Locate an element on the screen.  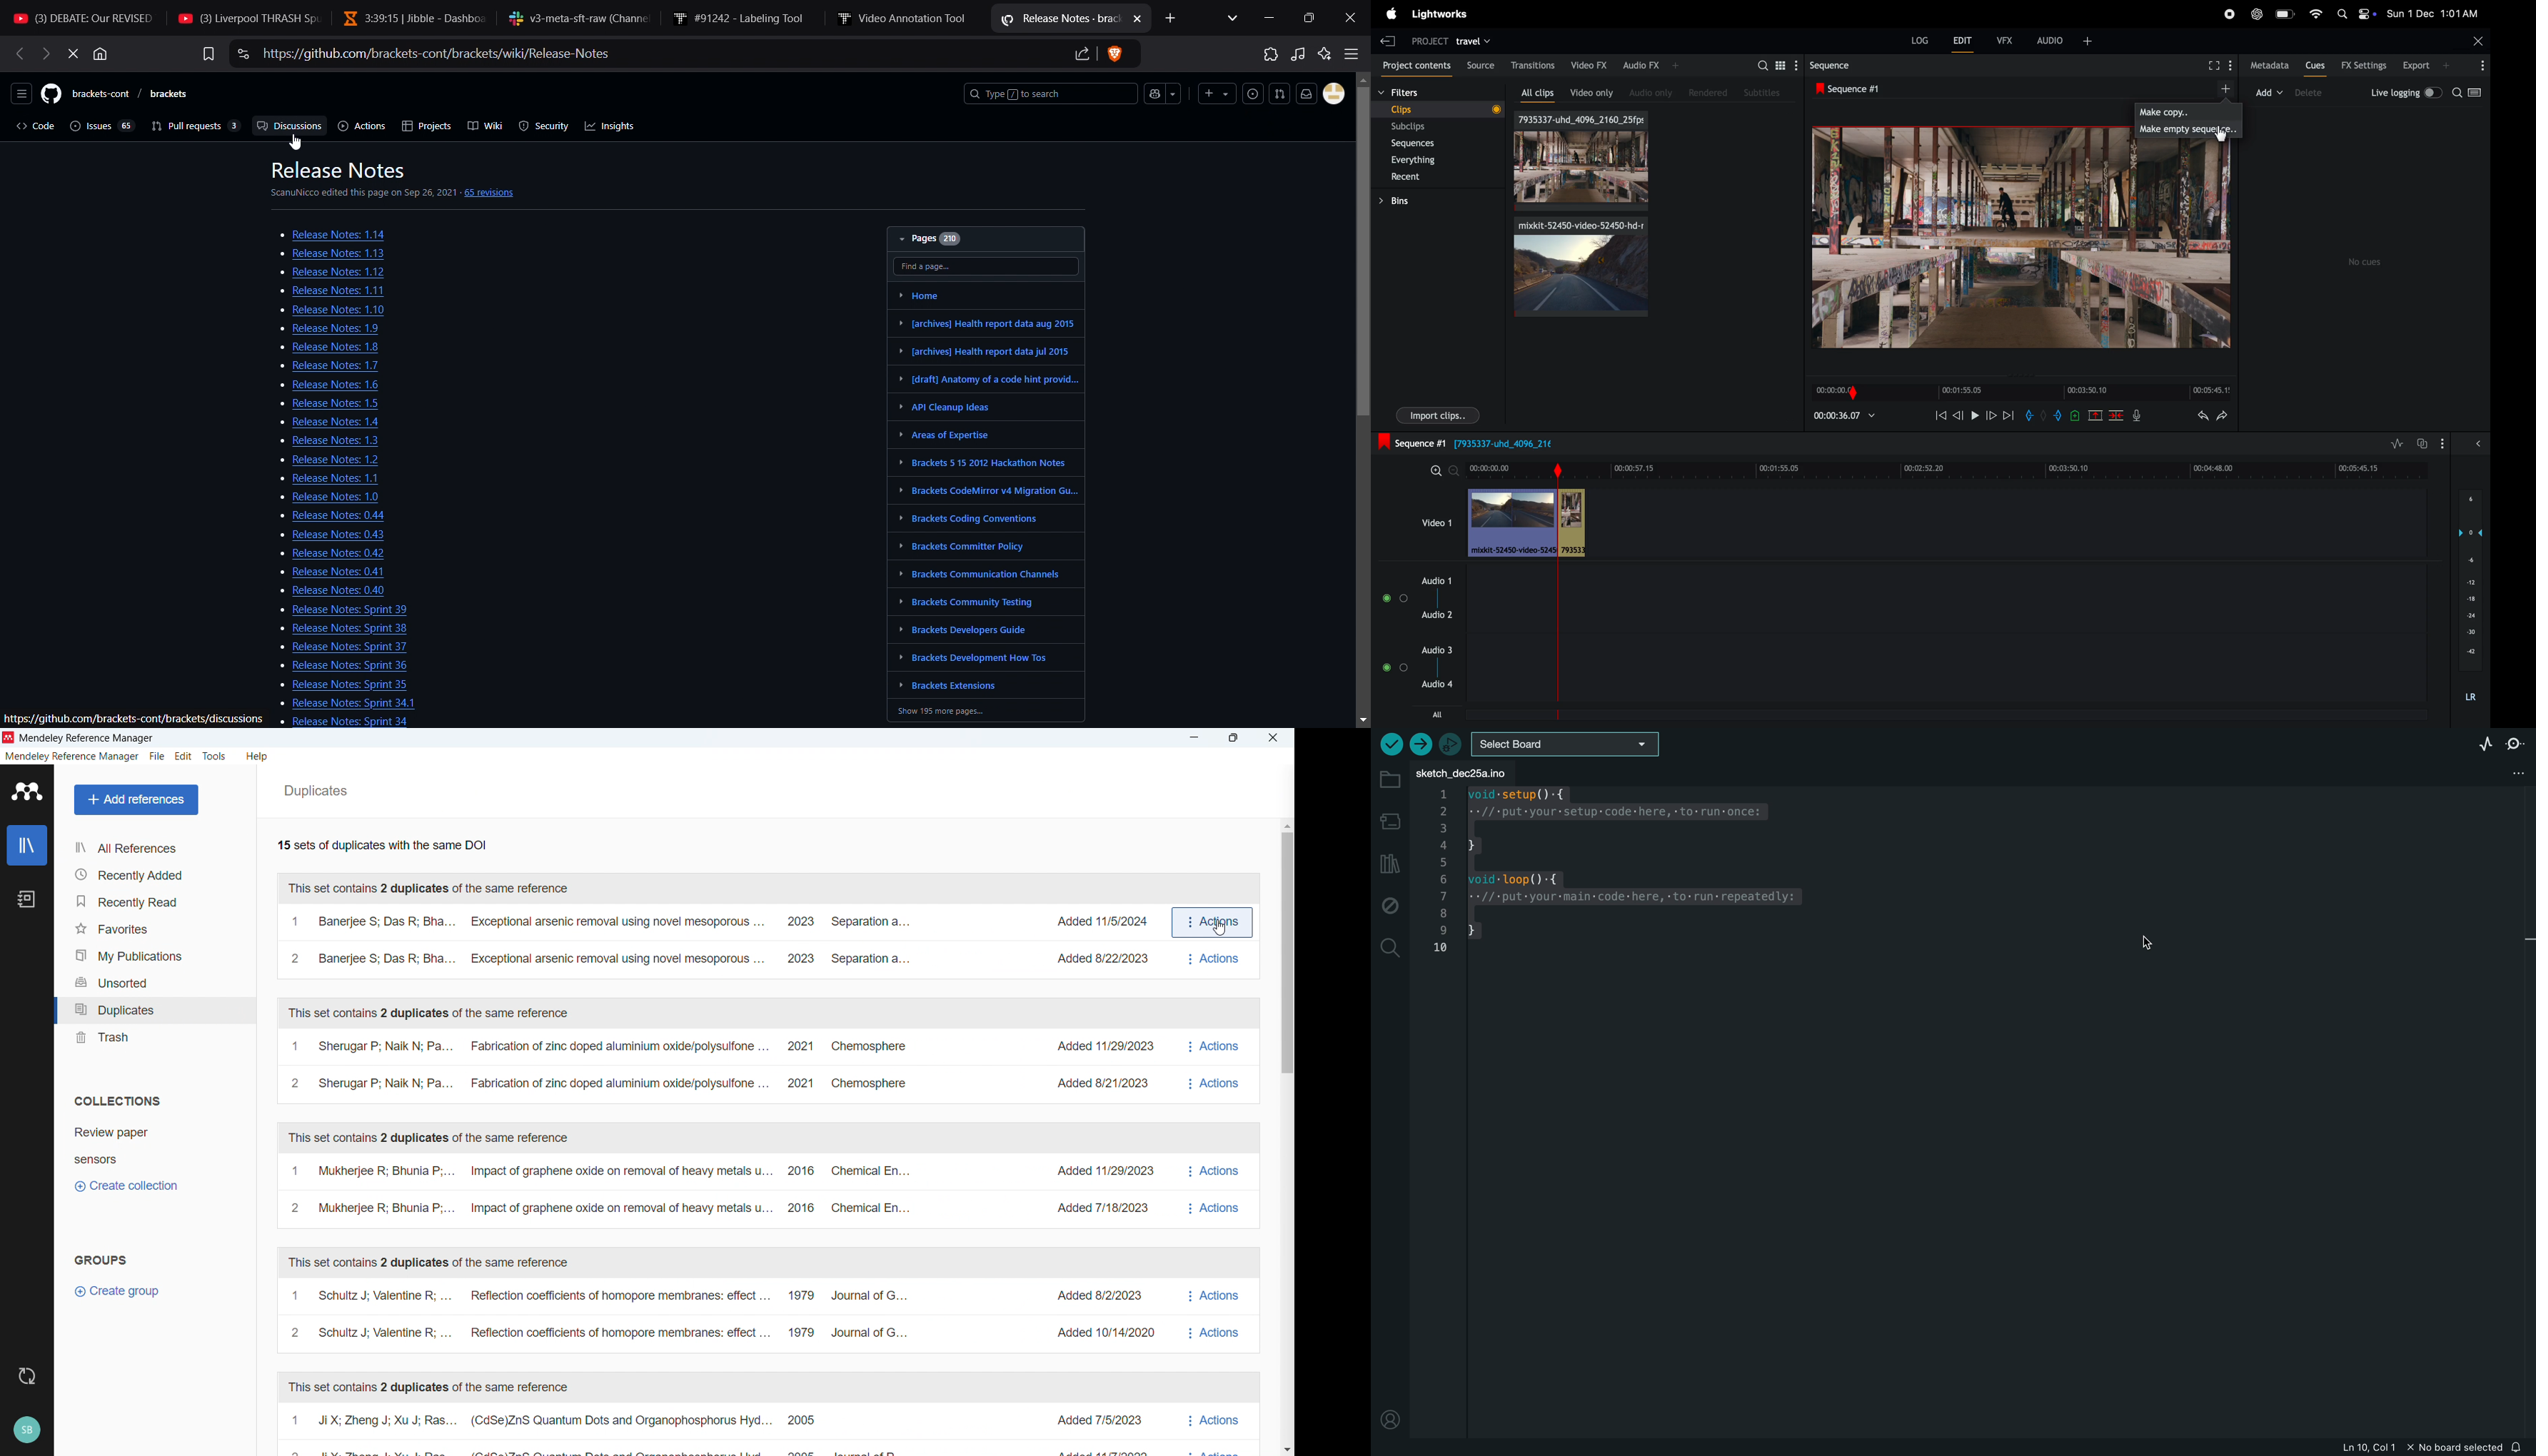
projects is located at coordinates (422, 126).